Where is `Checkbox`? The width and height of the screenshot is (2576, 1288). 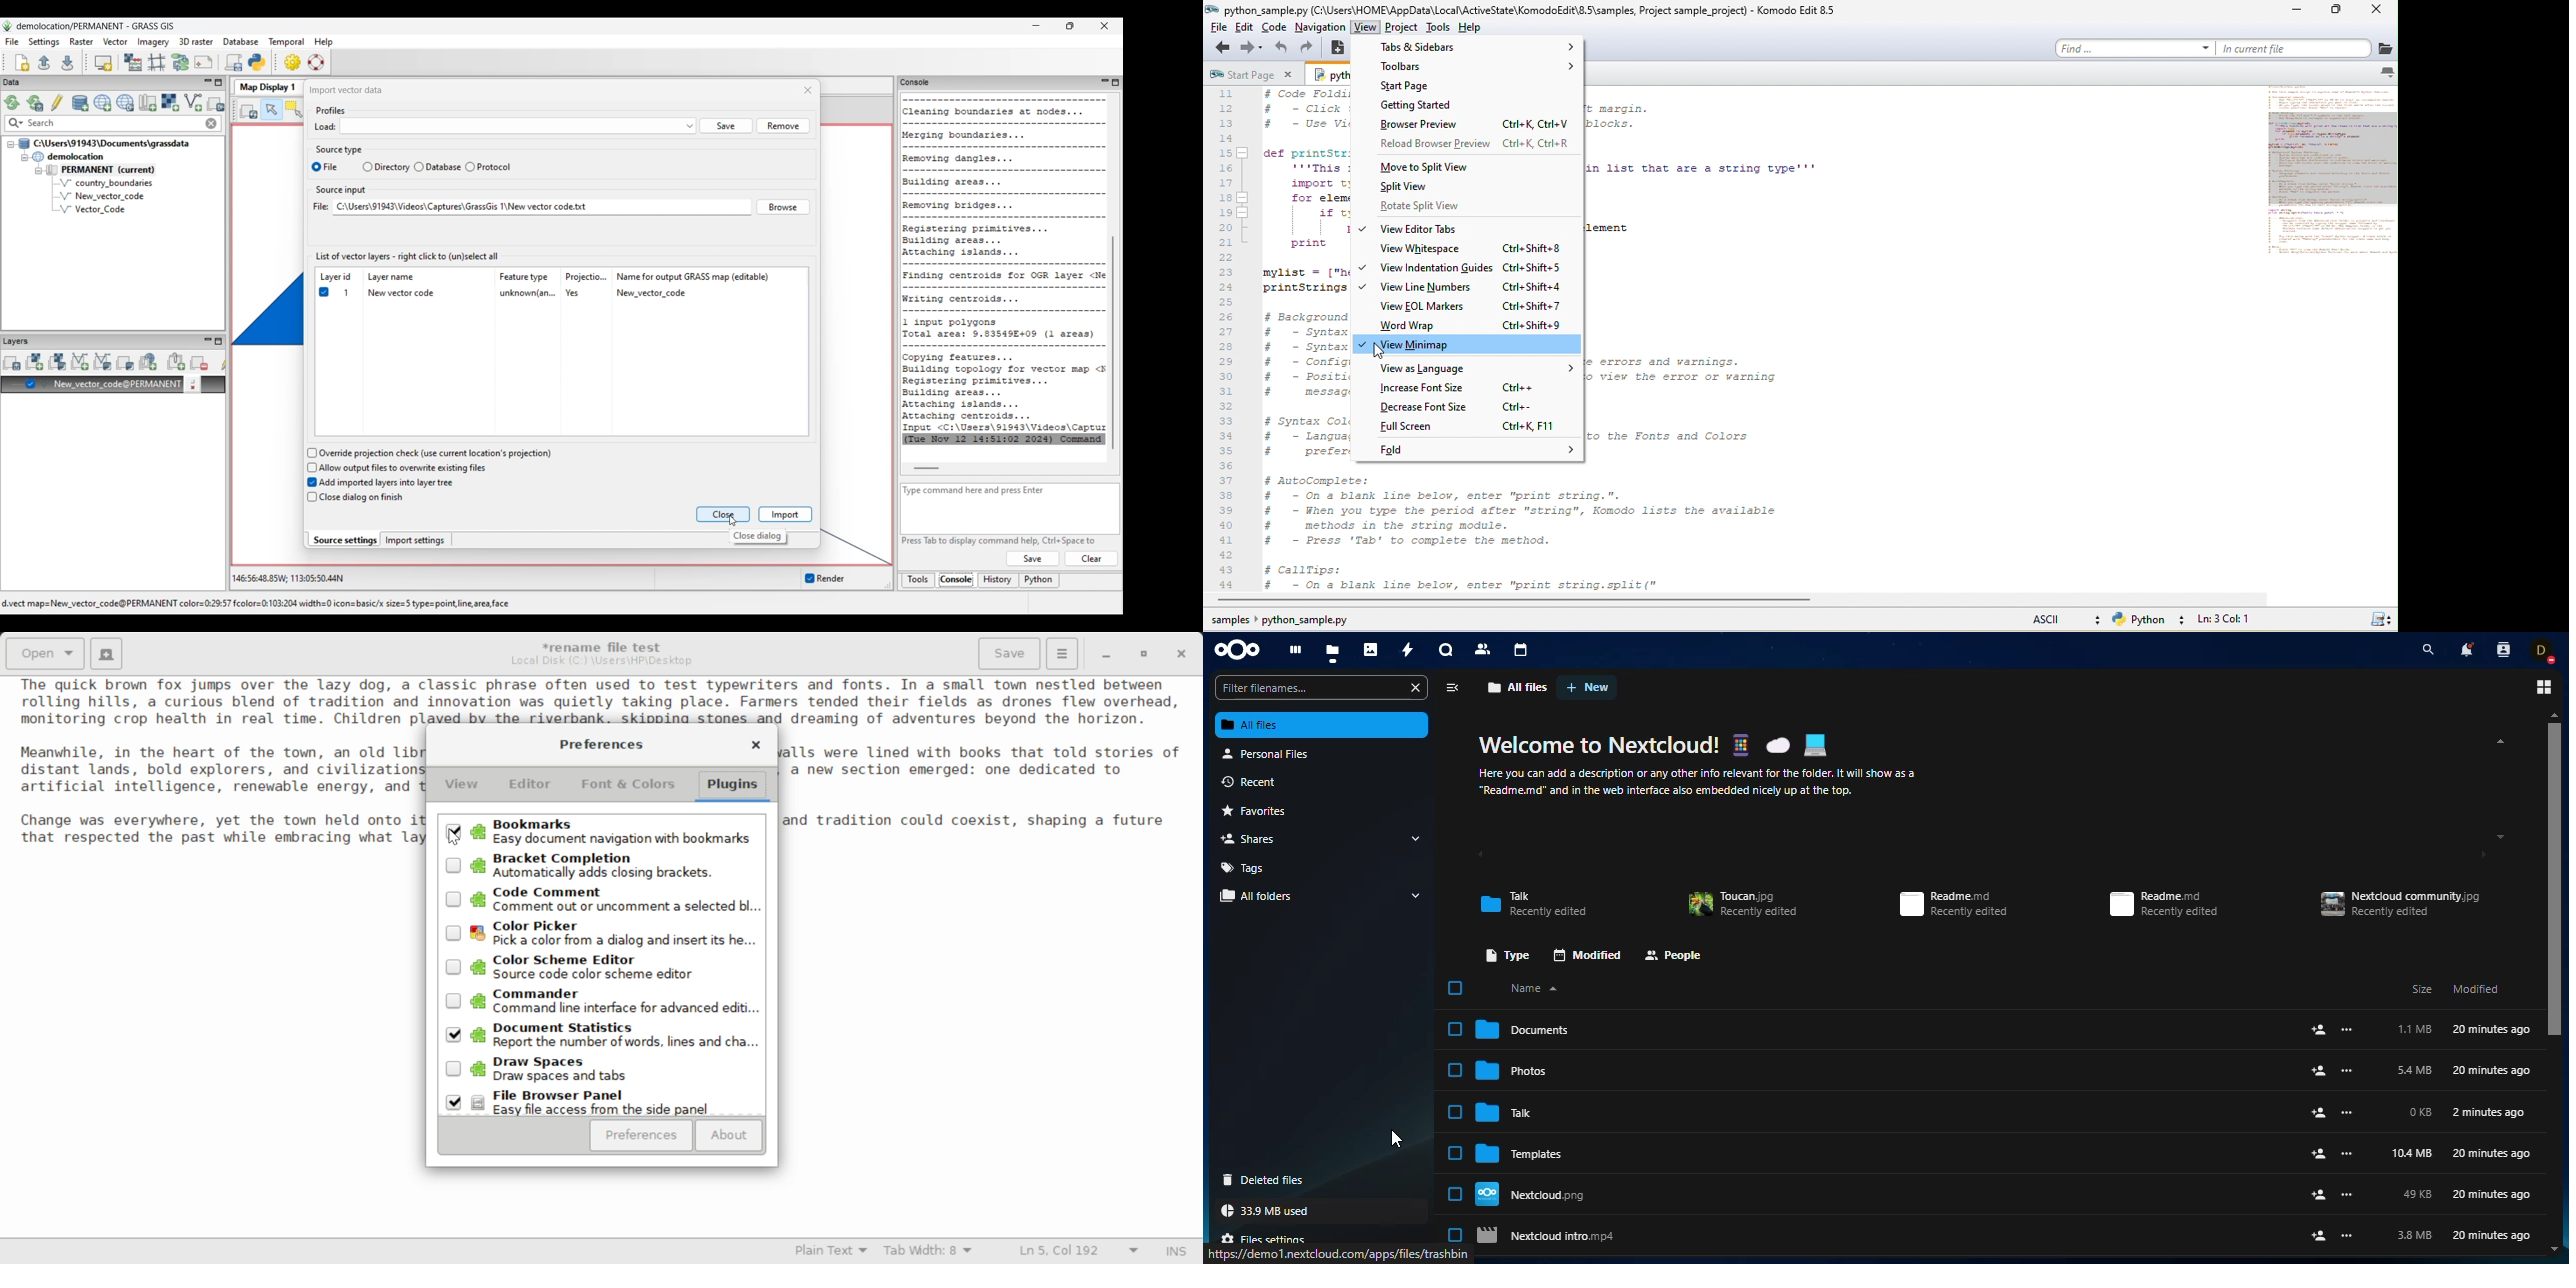
Checkbox is located at coordinates (1452, 989).